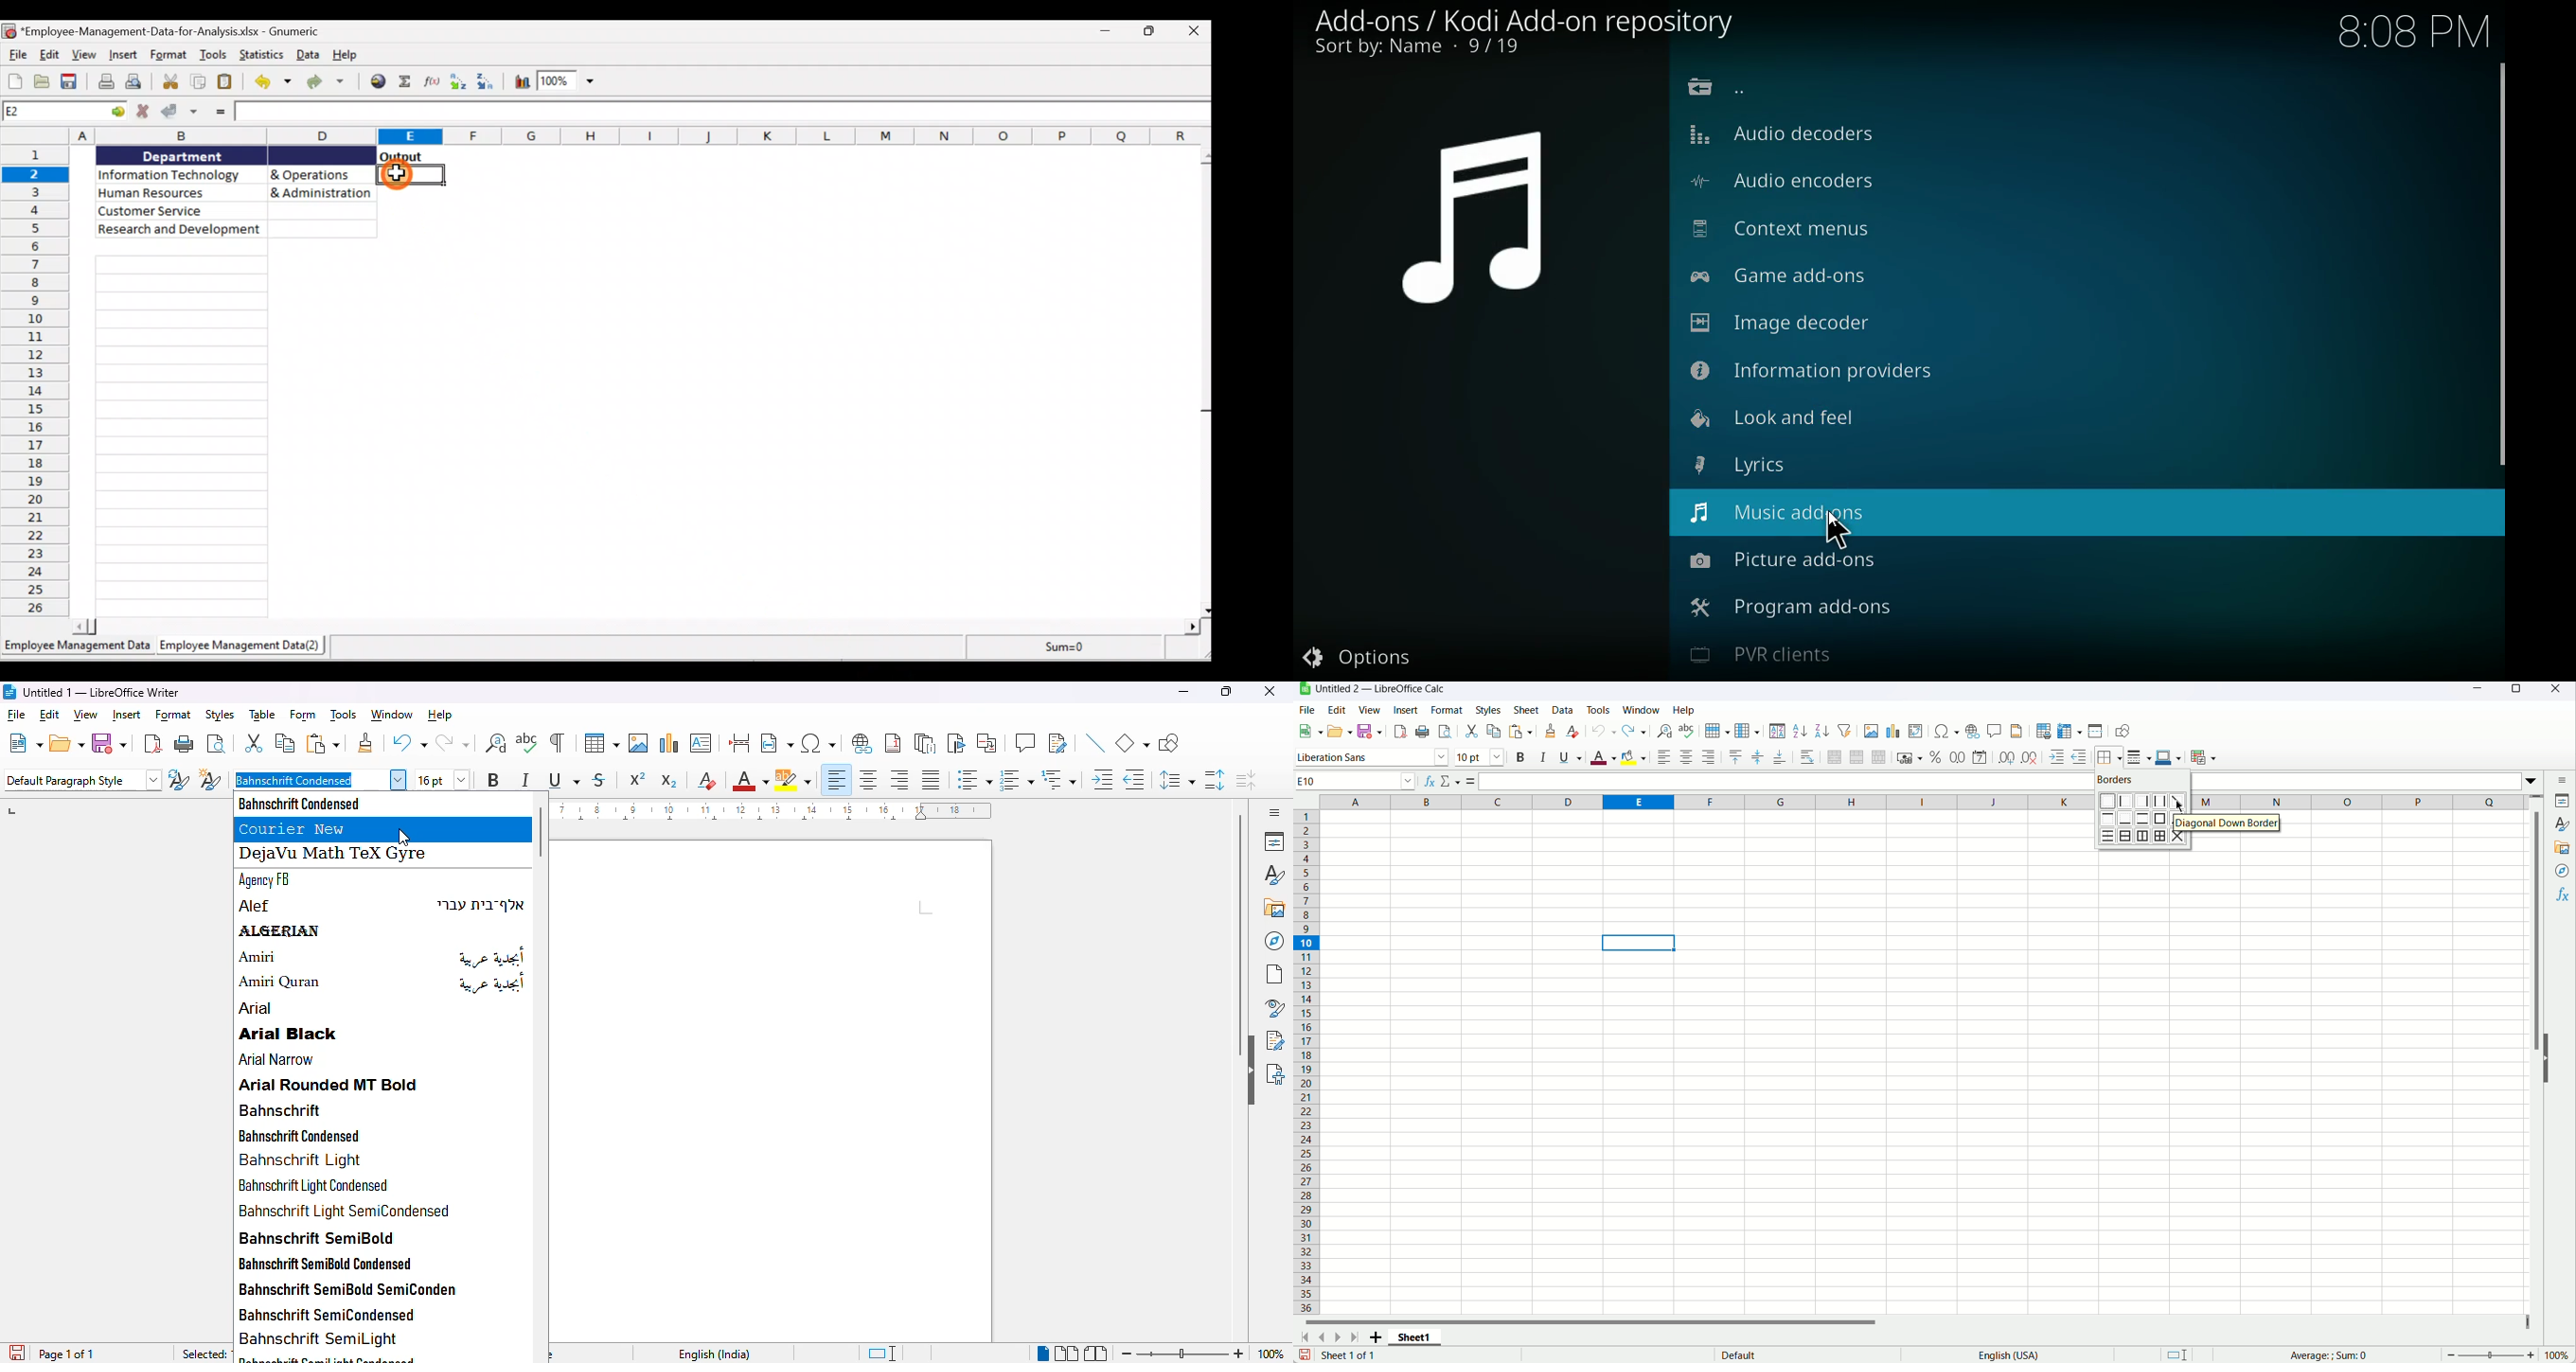 Image resolution: width=2576 pixels, height=1372 pixels. Describe the element at coordinates (1369, 710) in the screenshot. I see `View` at that location.